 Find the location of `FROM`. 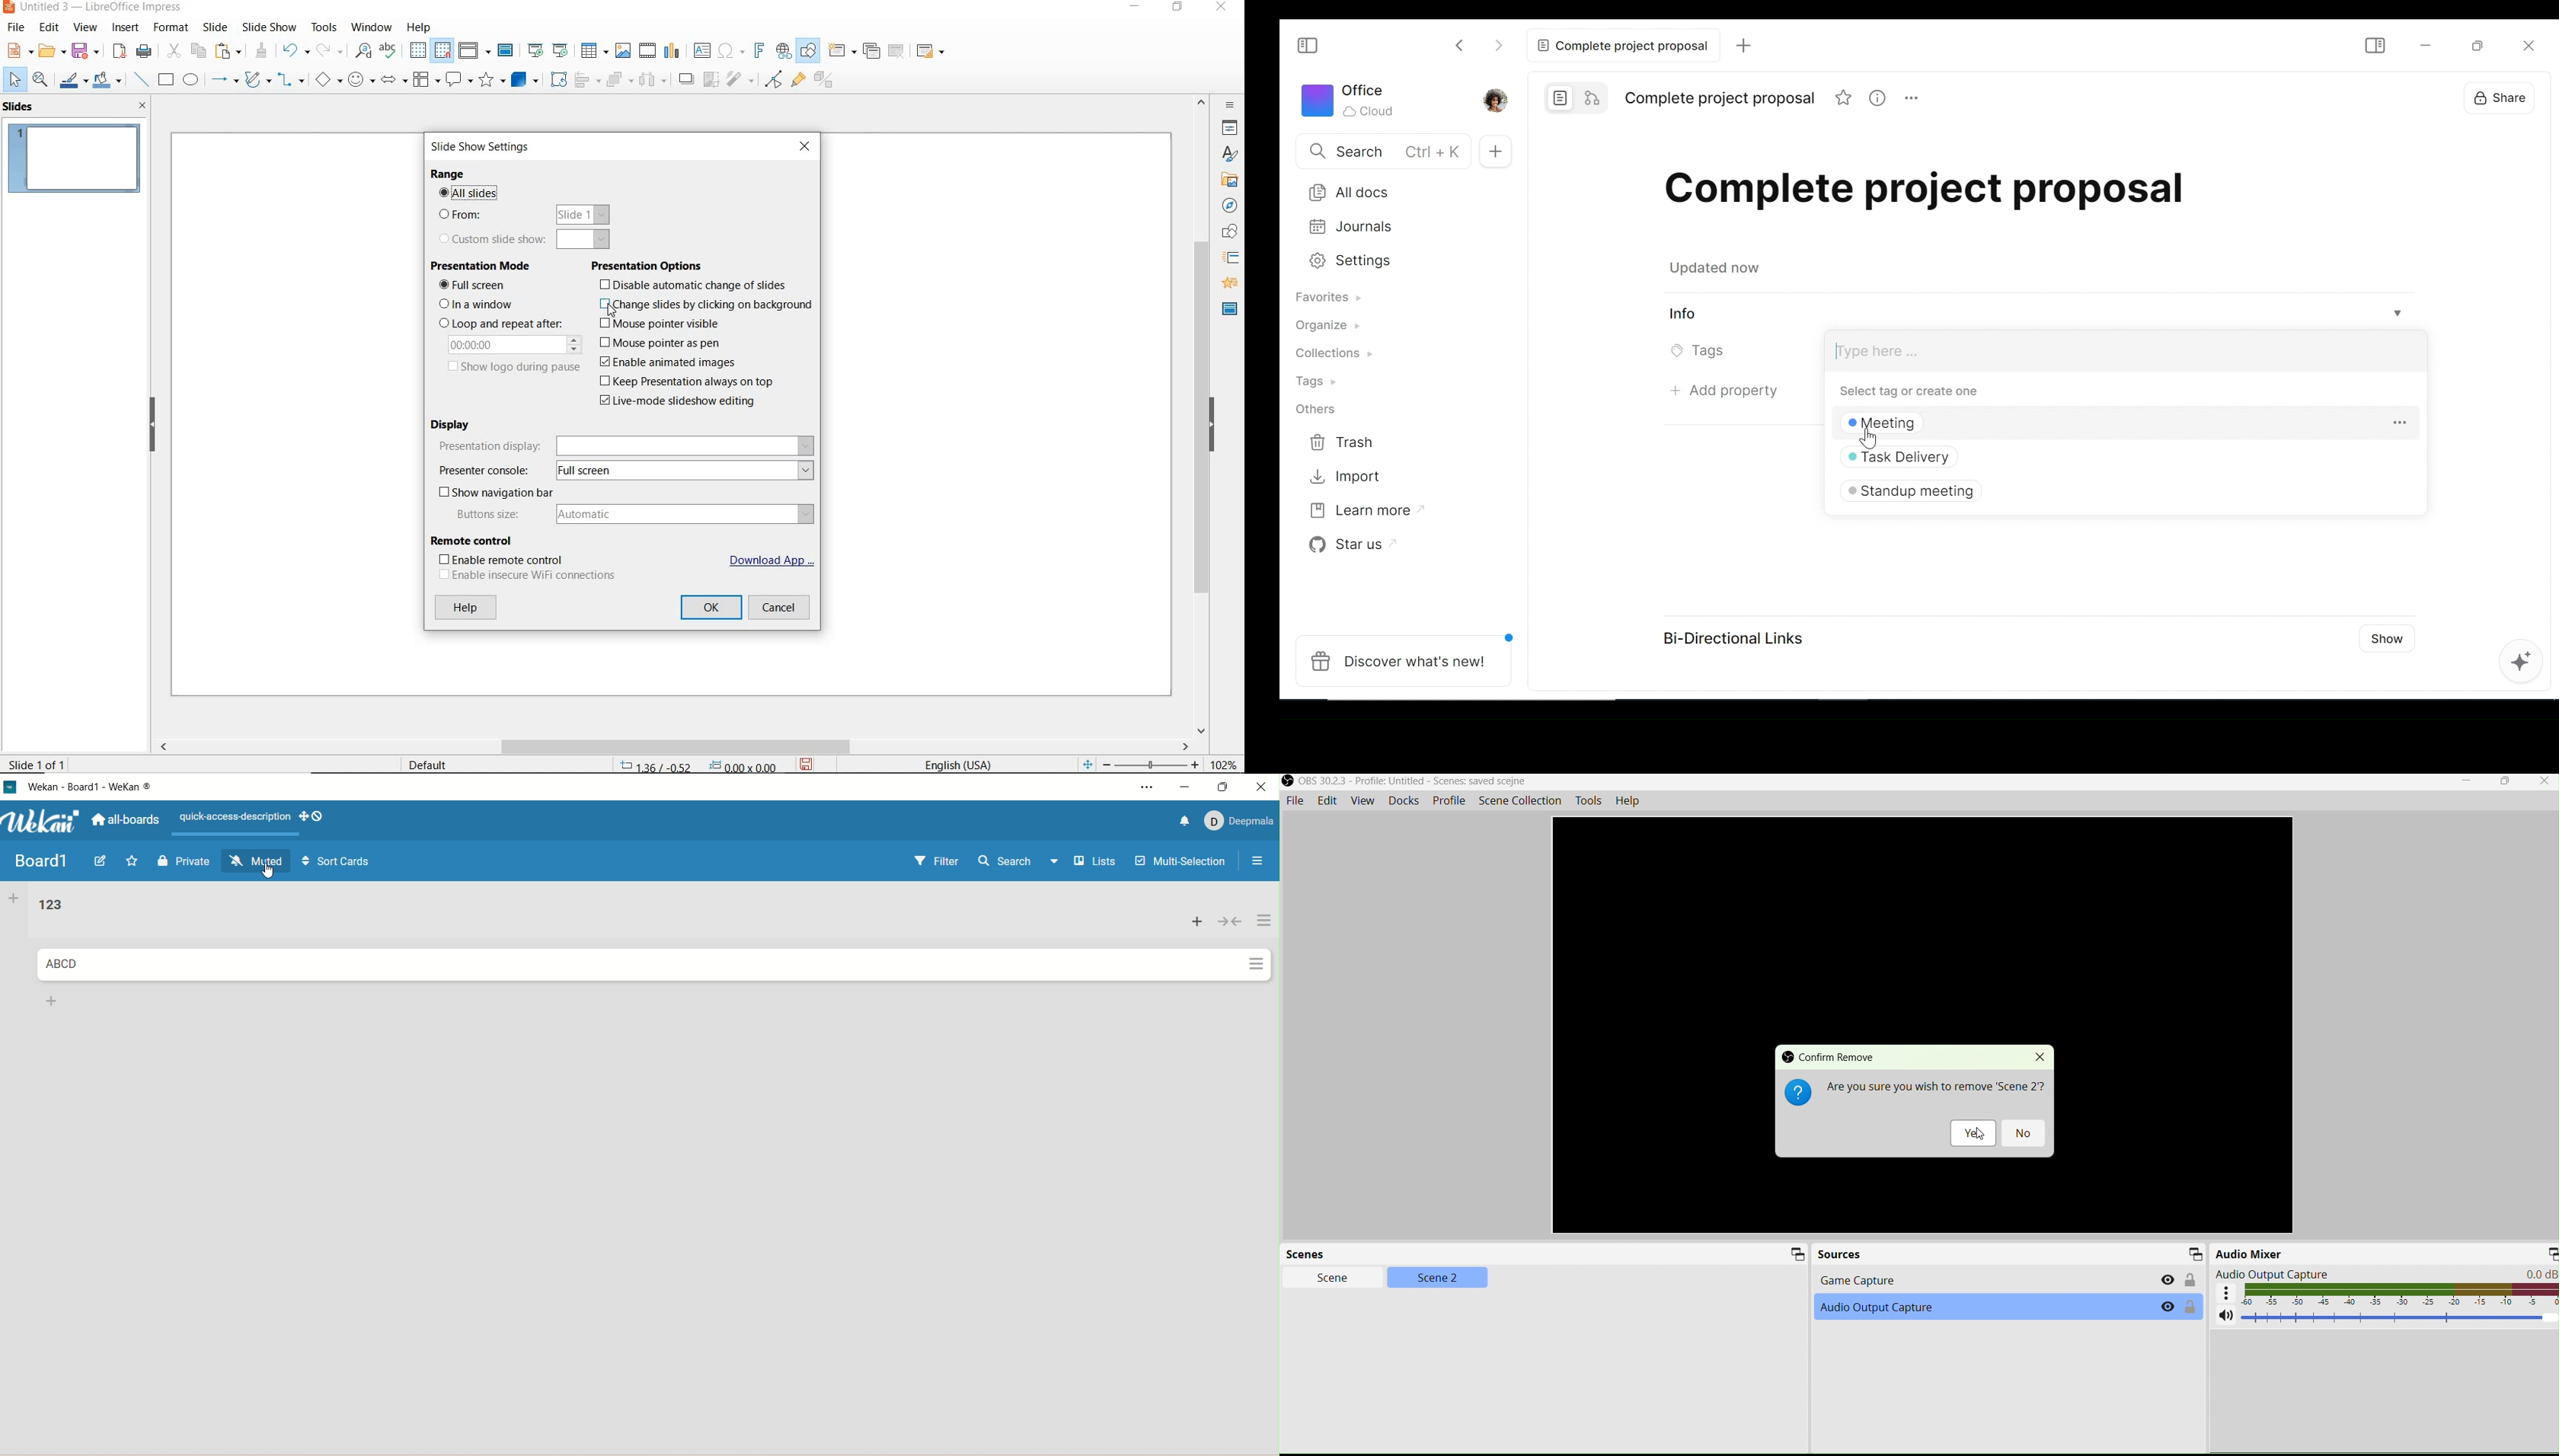

FROM is located at coordinates (523, 214).